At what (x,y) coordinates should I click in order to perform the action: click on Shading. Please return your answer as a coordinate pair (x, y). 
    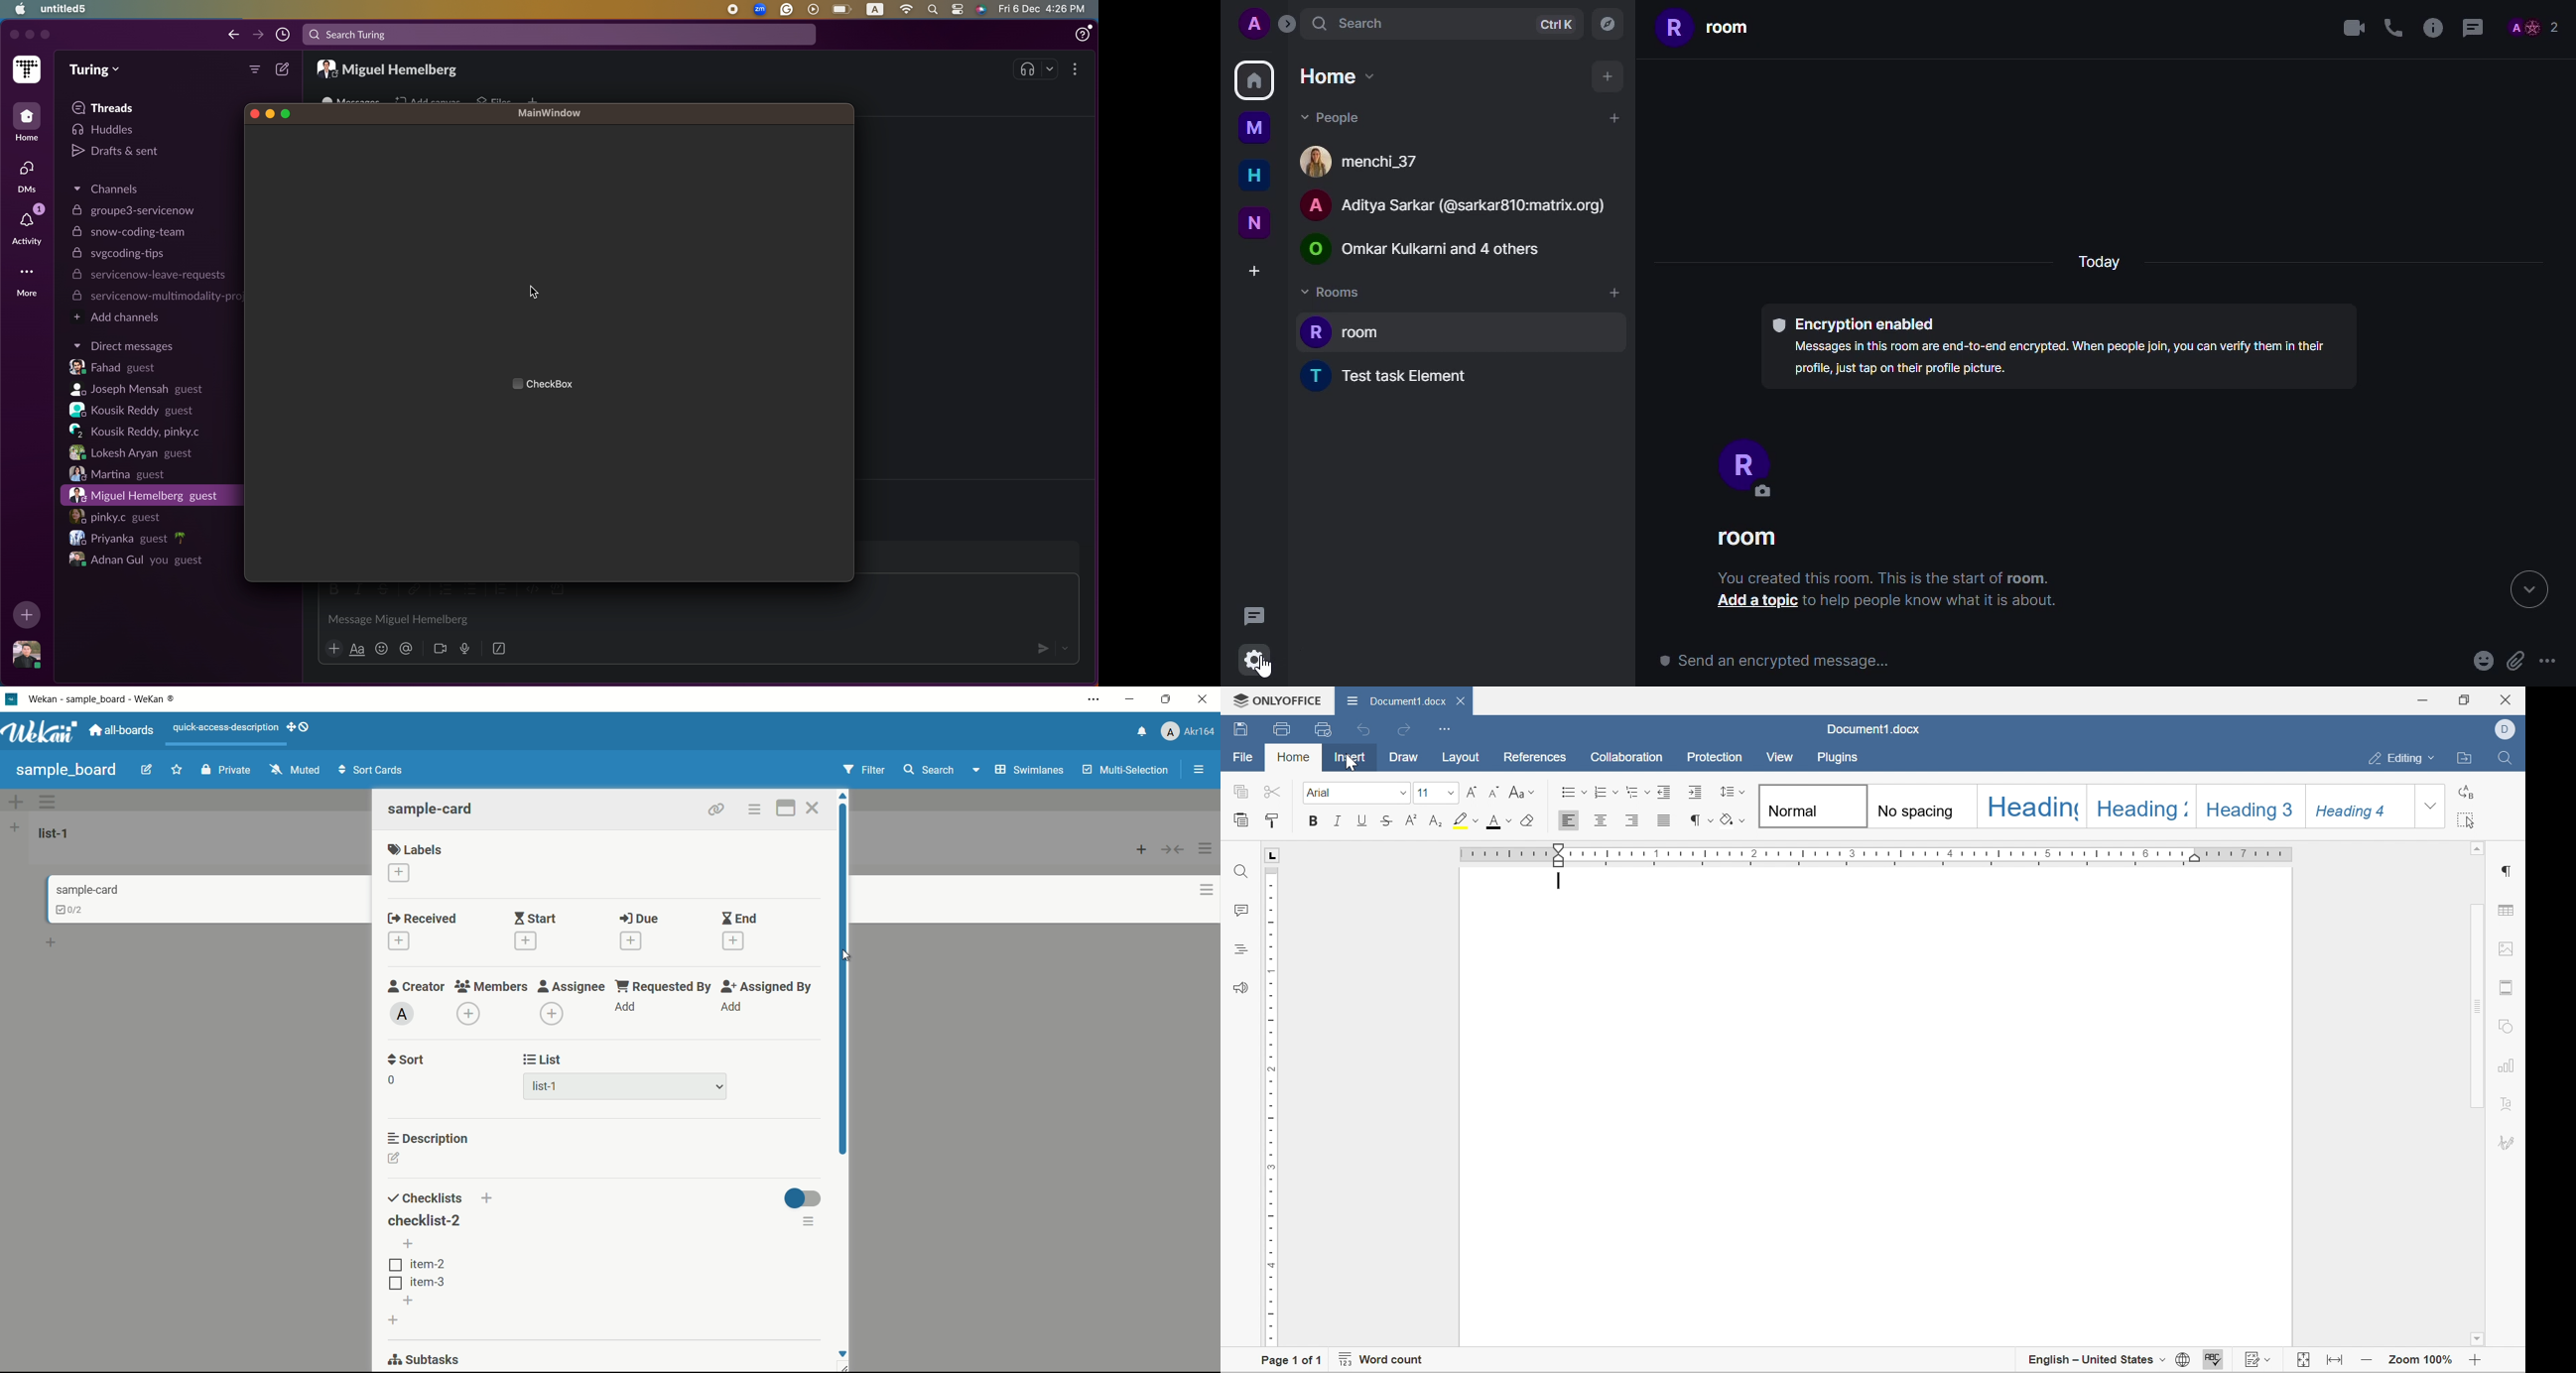
    Looking at the image, I should click on (1732, 820).